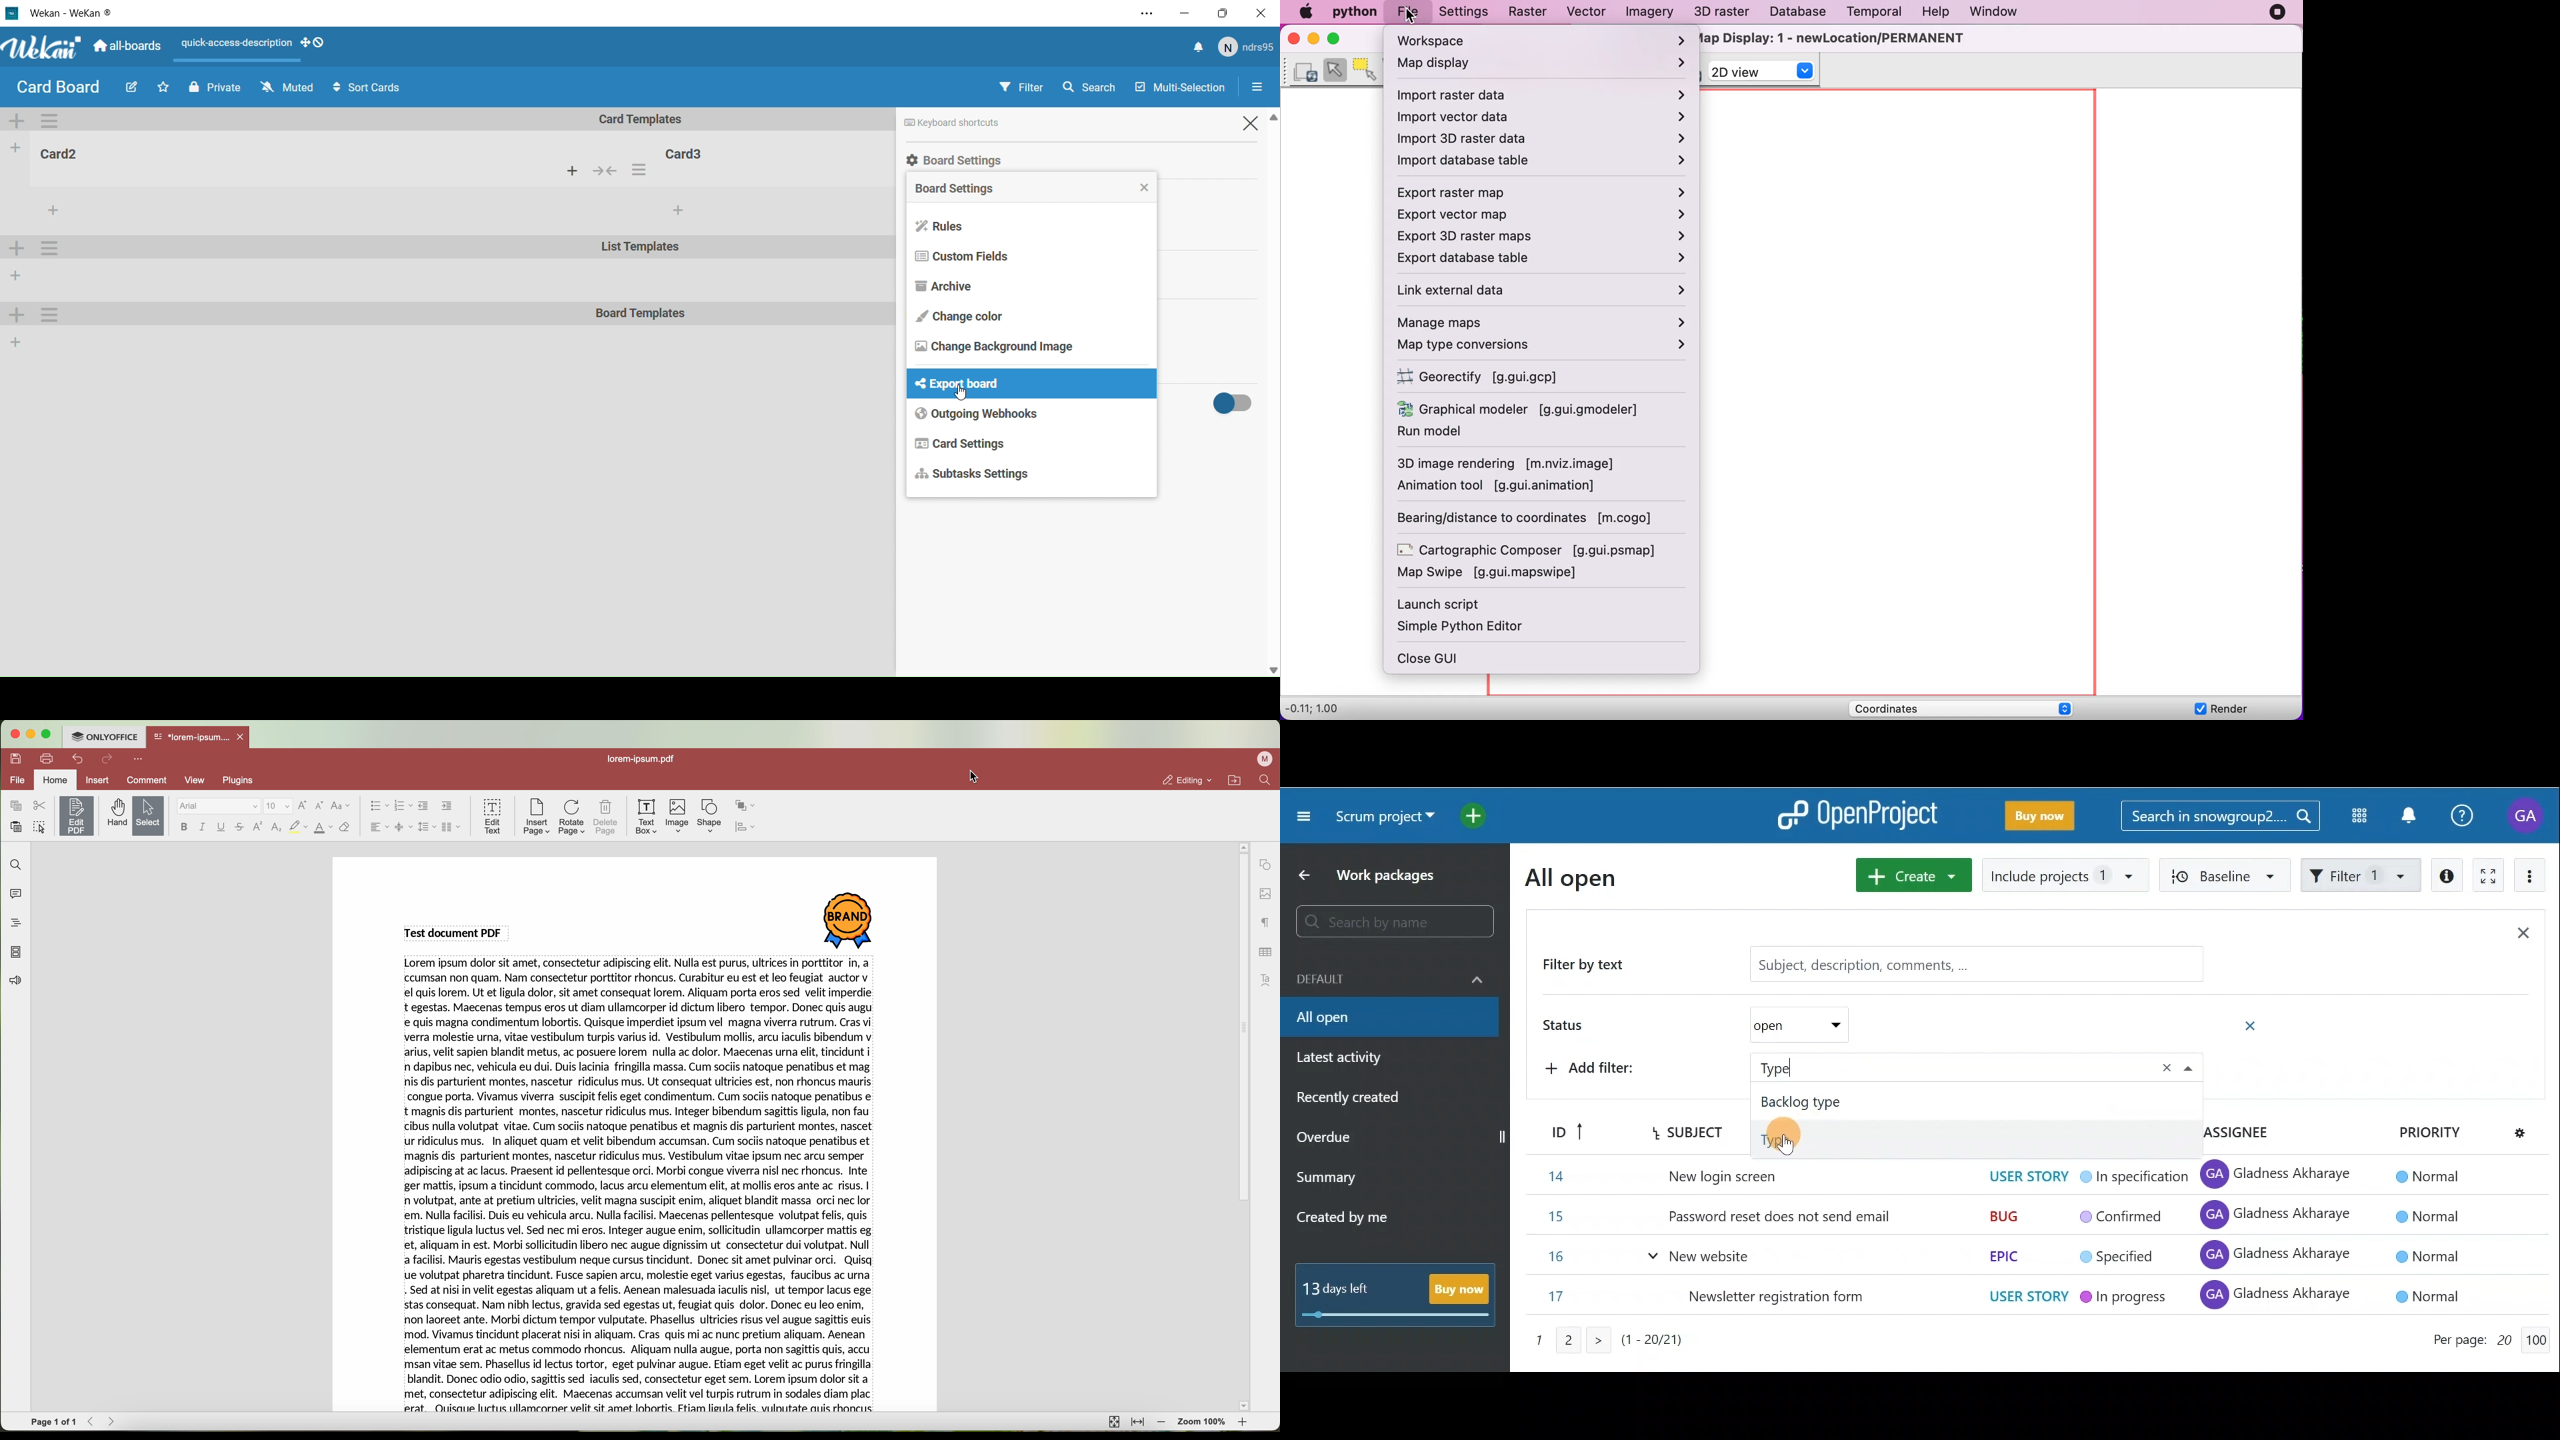 Image resolution: width=2576 pixels, height=1456 pixels. Describe the element at coordinates (1006, 159) in the screenshot. I see `Board settings` at that location.